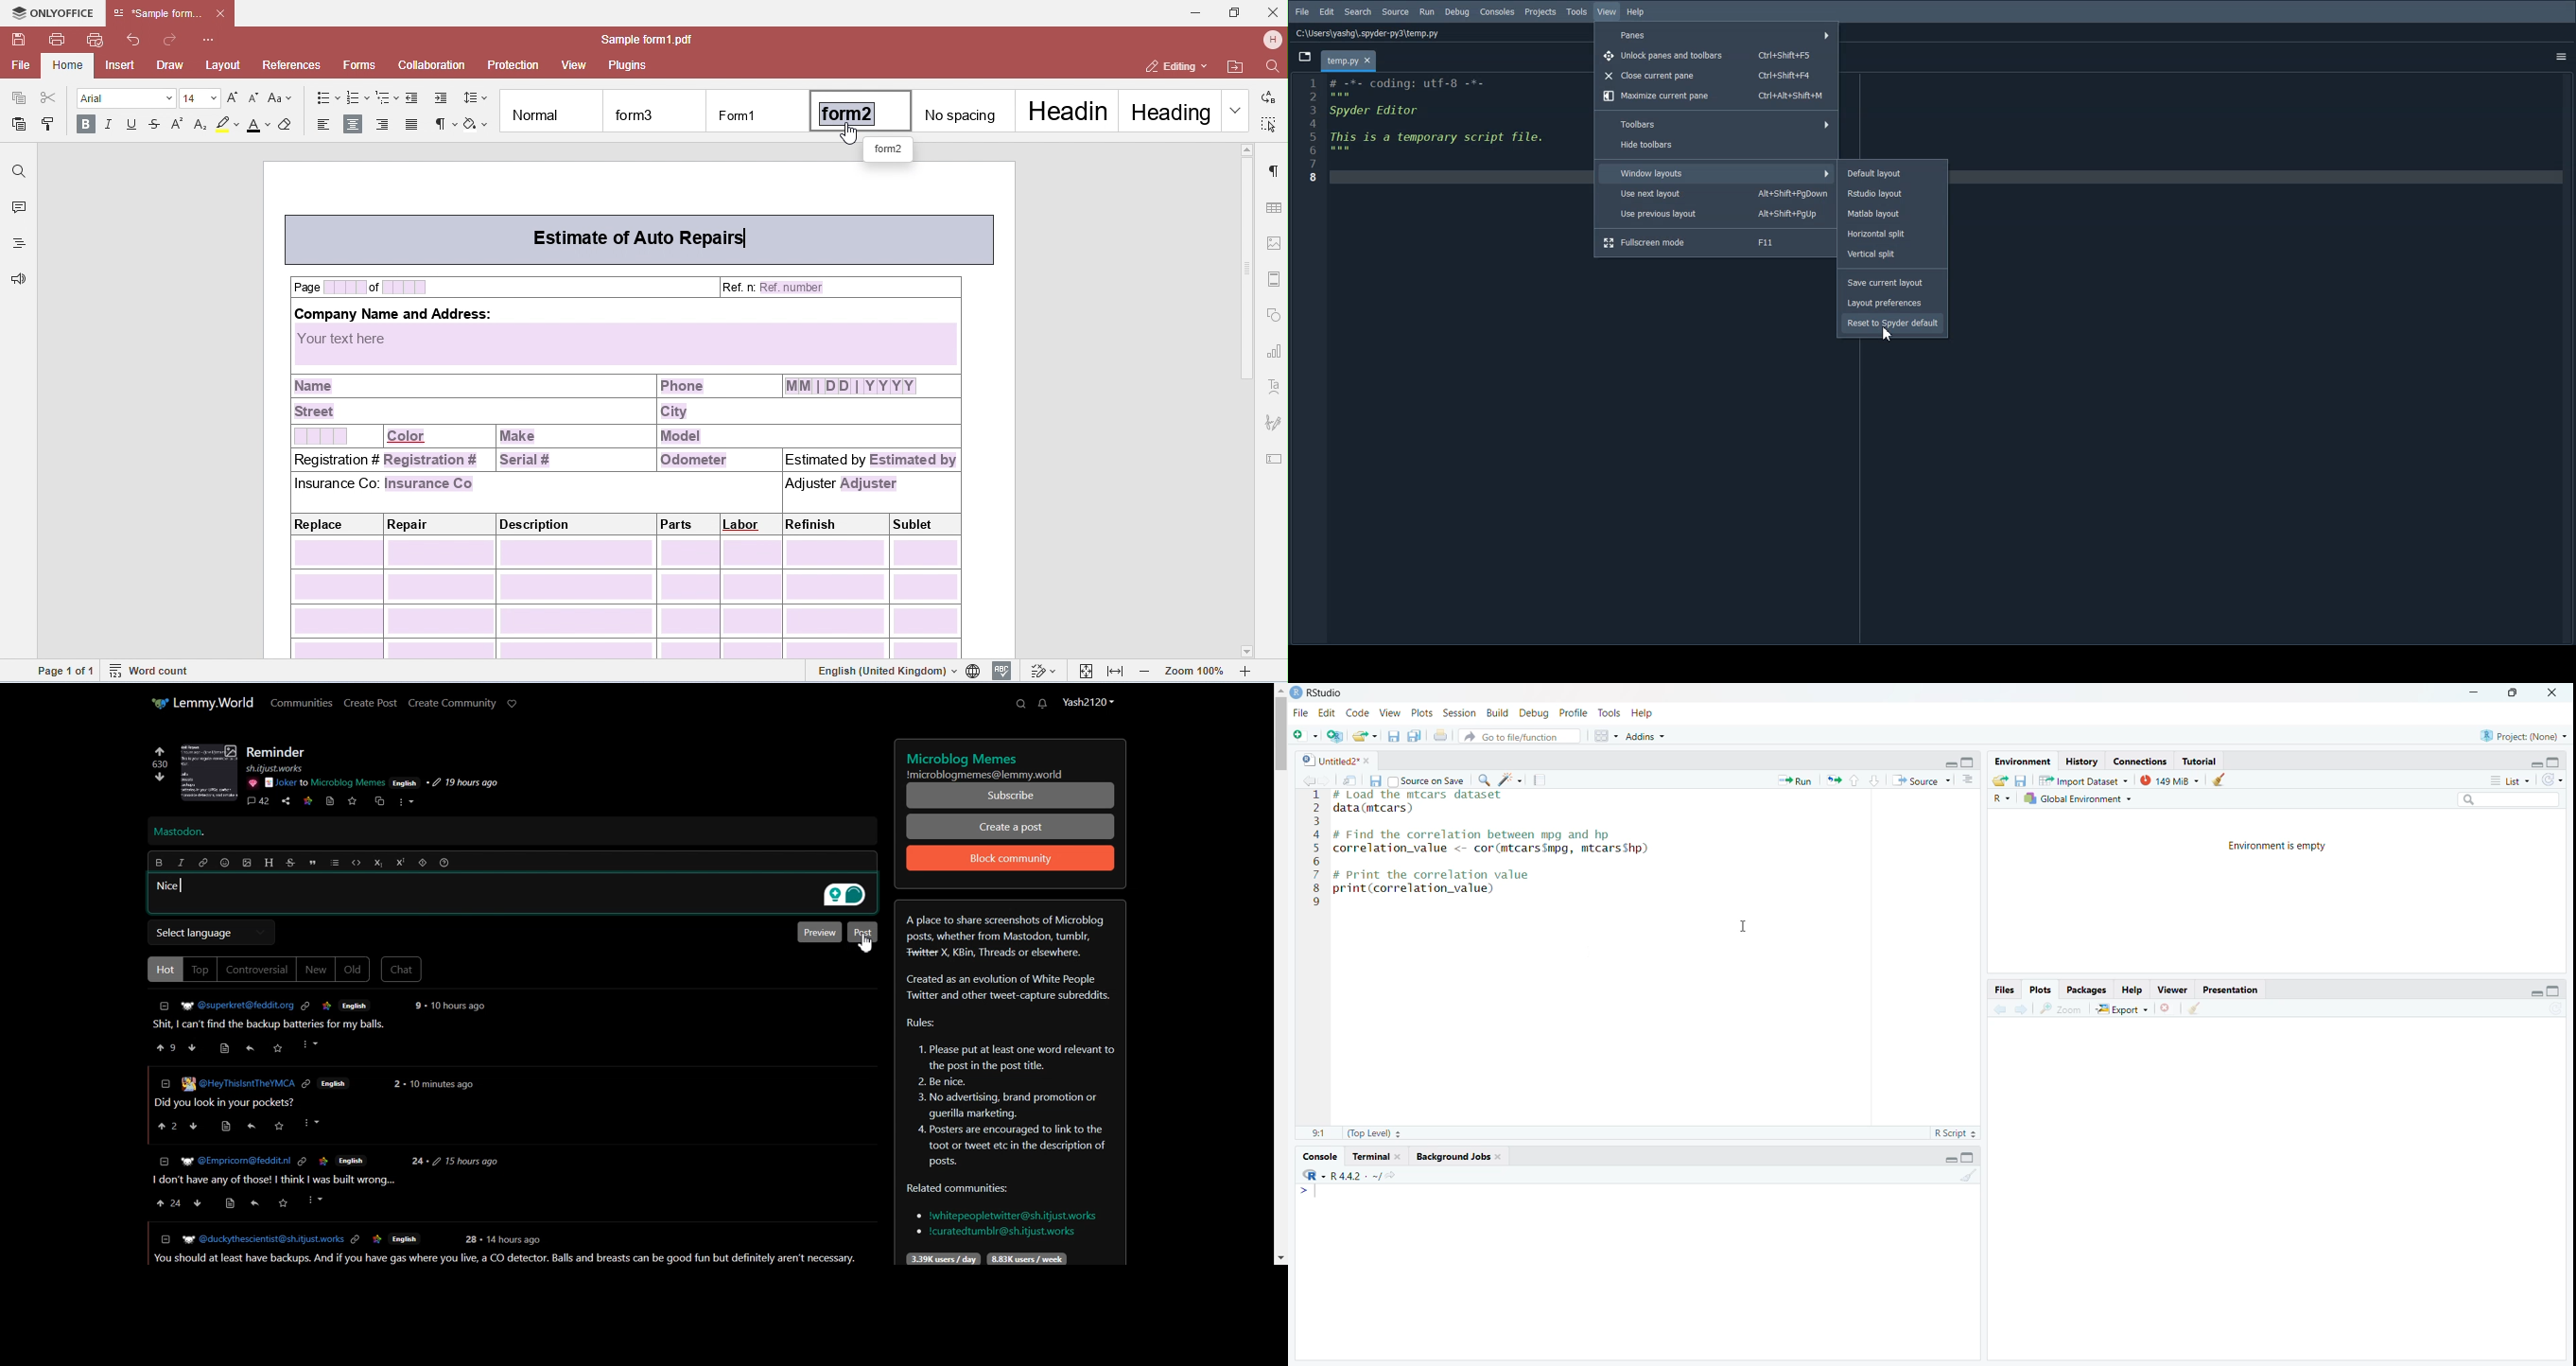  What do you see at coordinates (1304, 56) in the screenshot?
I see `Browse Tab` at bounding box center [1304, 56].